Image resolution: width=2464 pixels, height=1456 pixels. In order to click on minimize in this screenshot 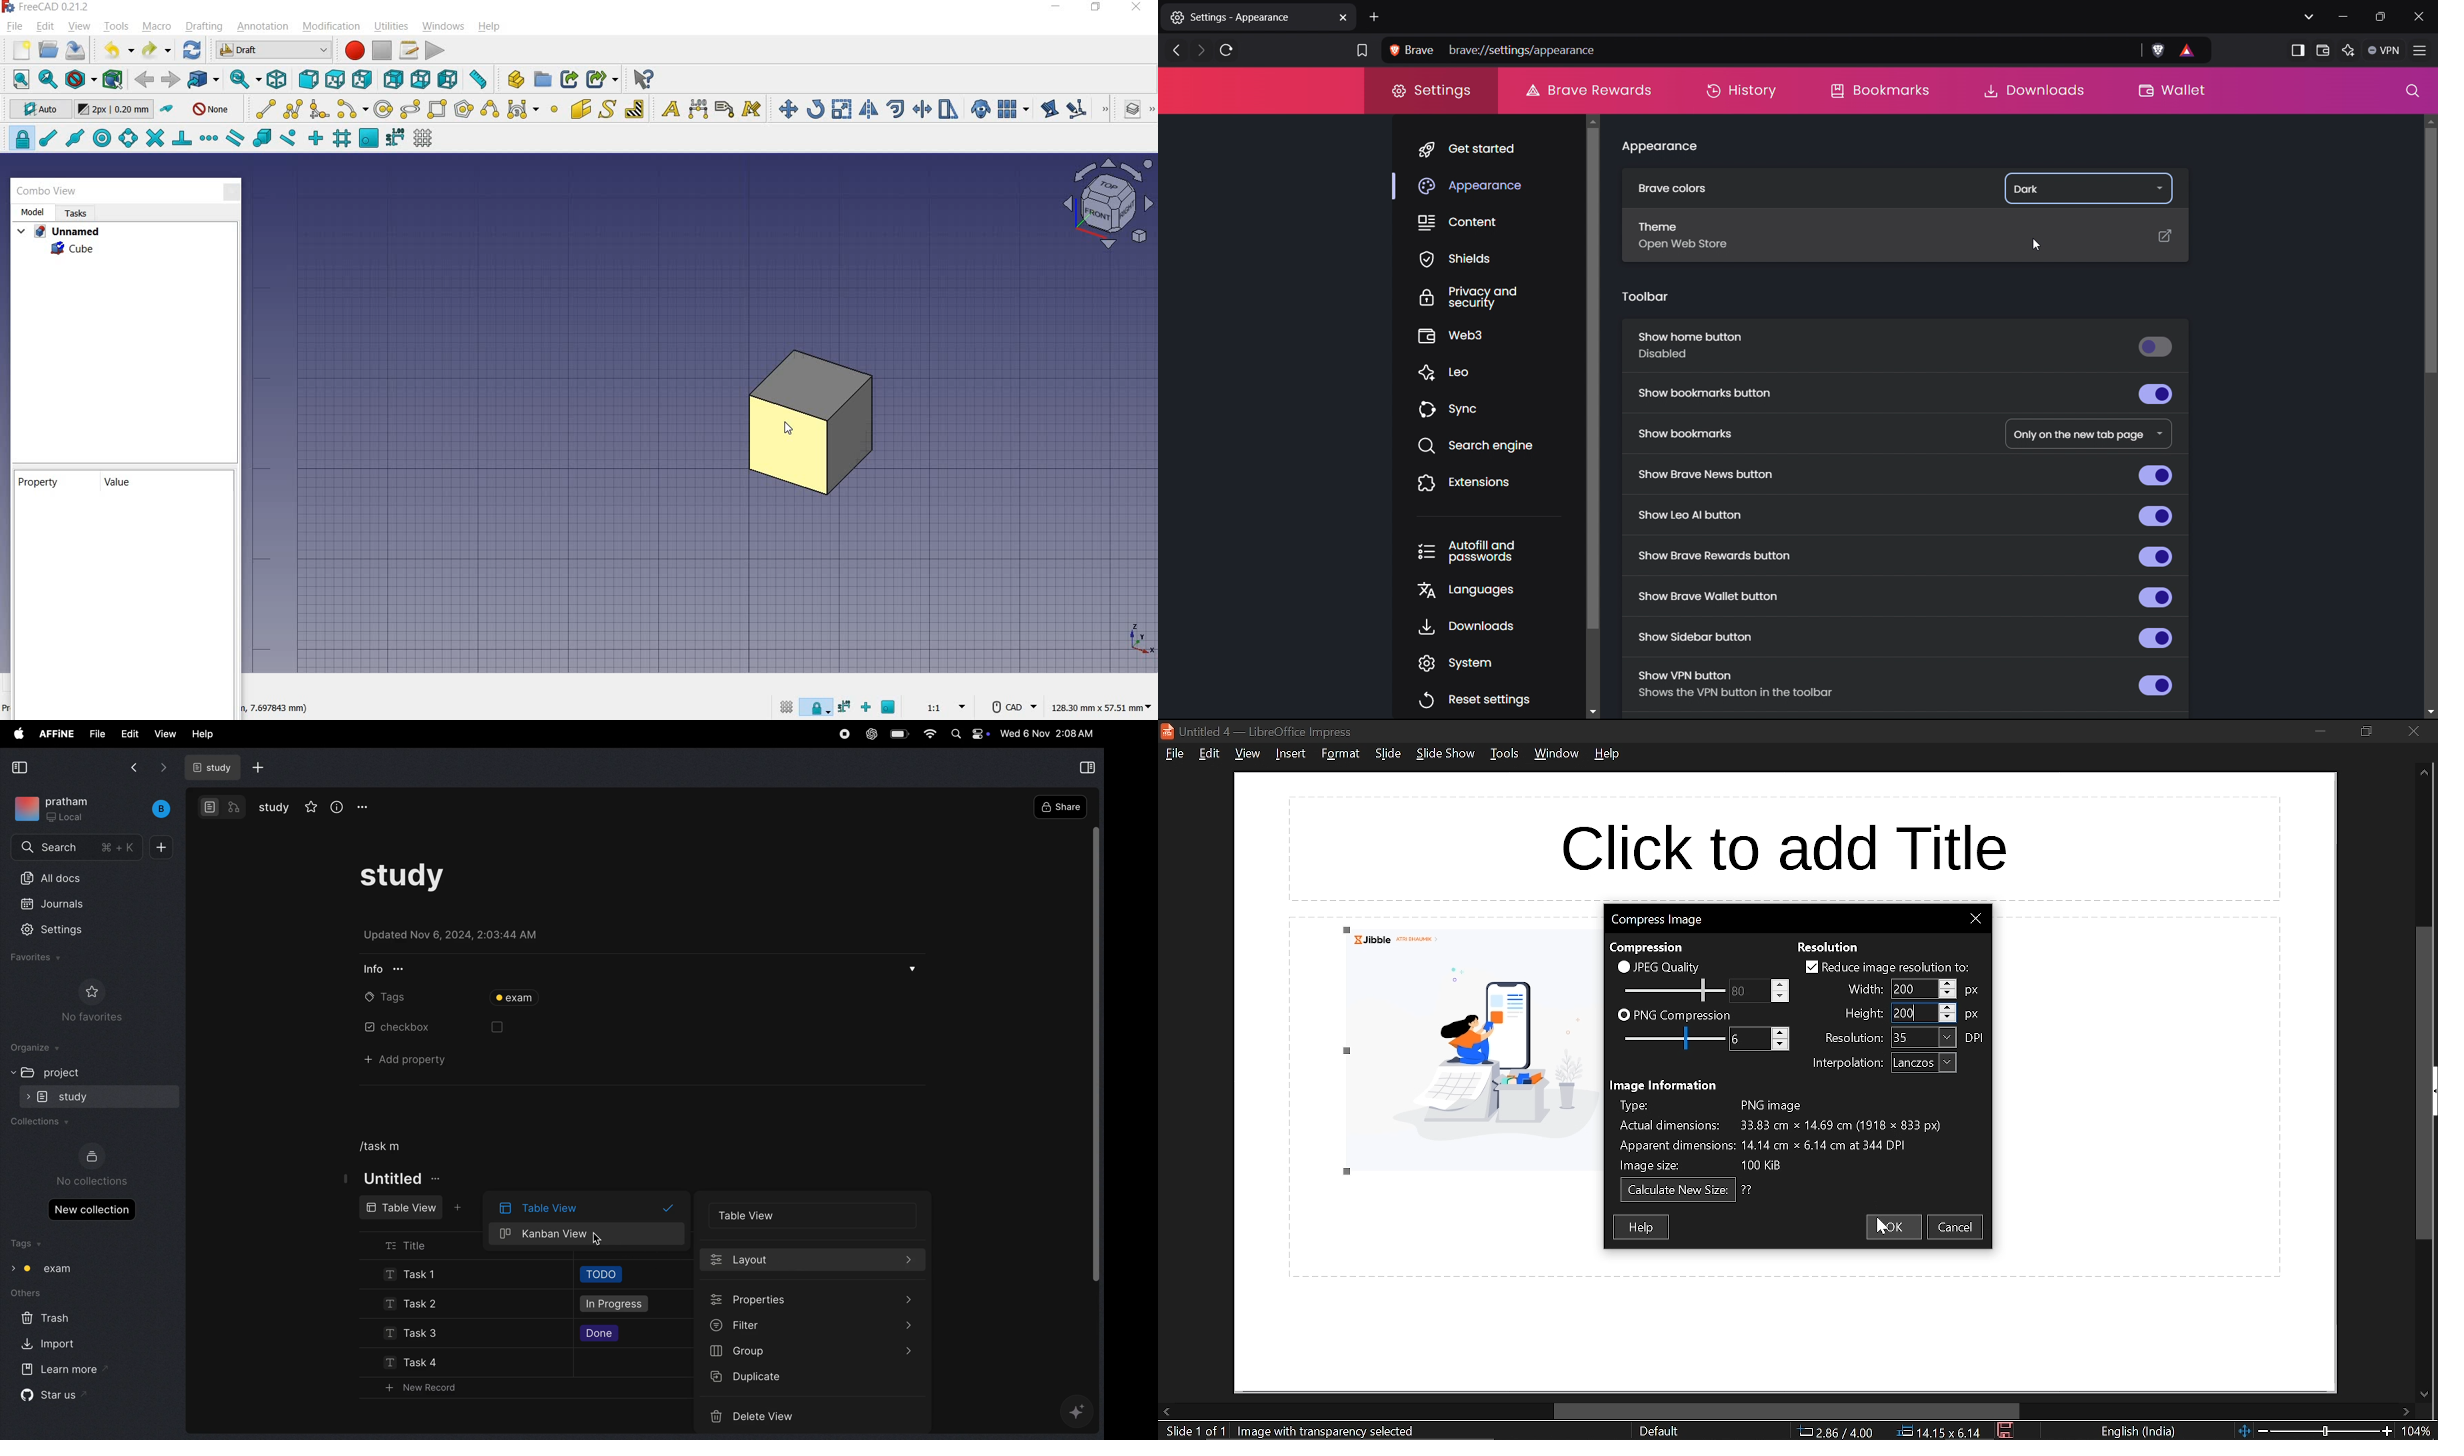, I will do `click(2320, 730)`.